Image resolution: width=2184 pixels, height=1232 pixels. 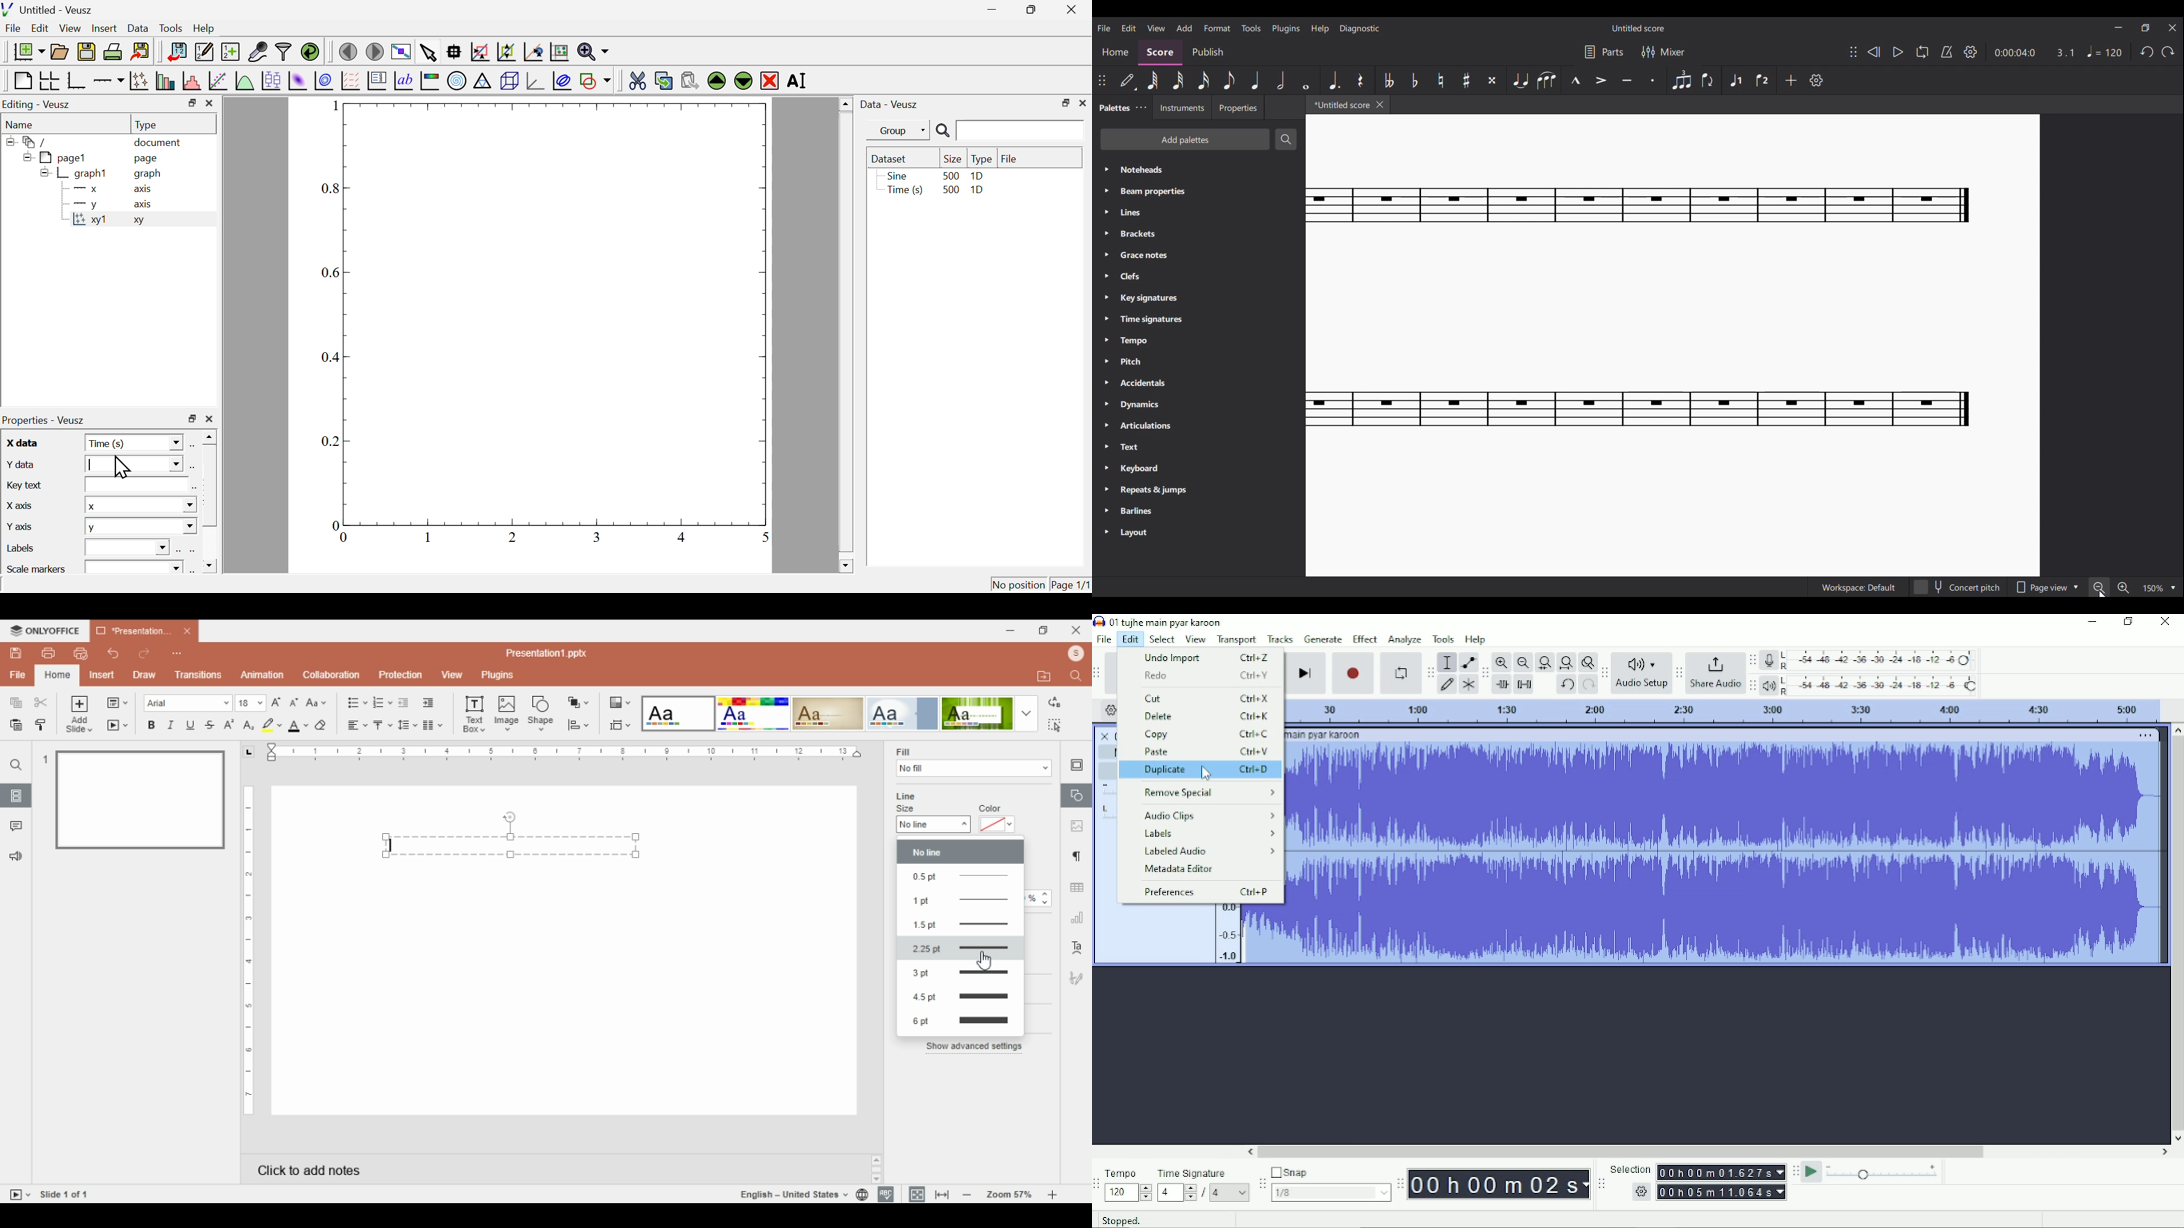 I want to click on x axis, so click(x=19, y=504).